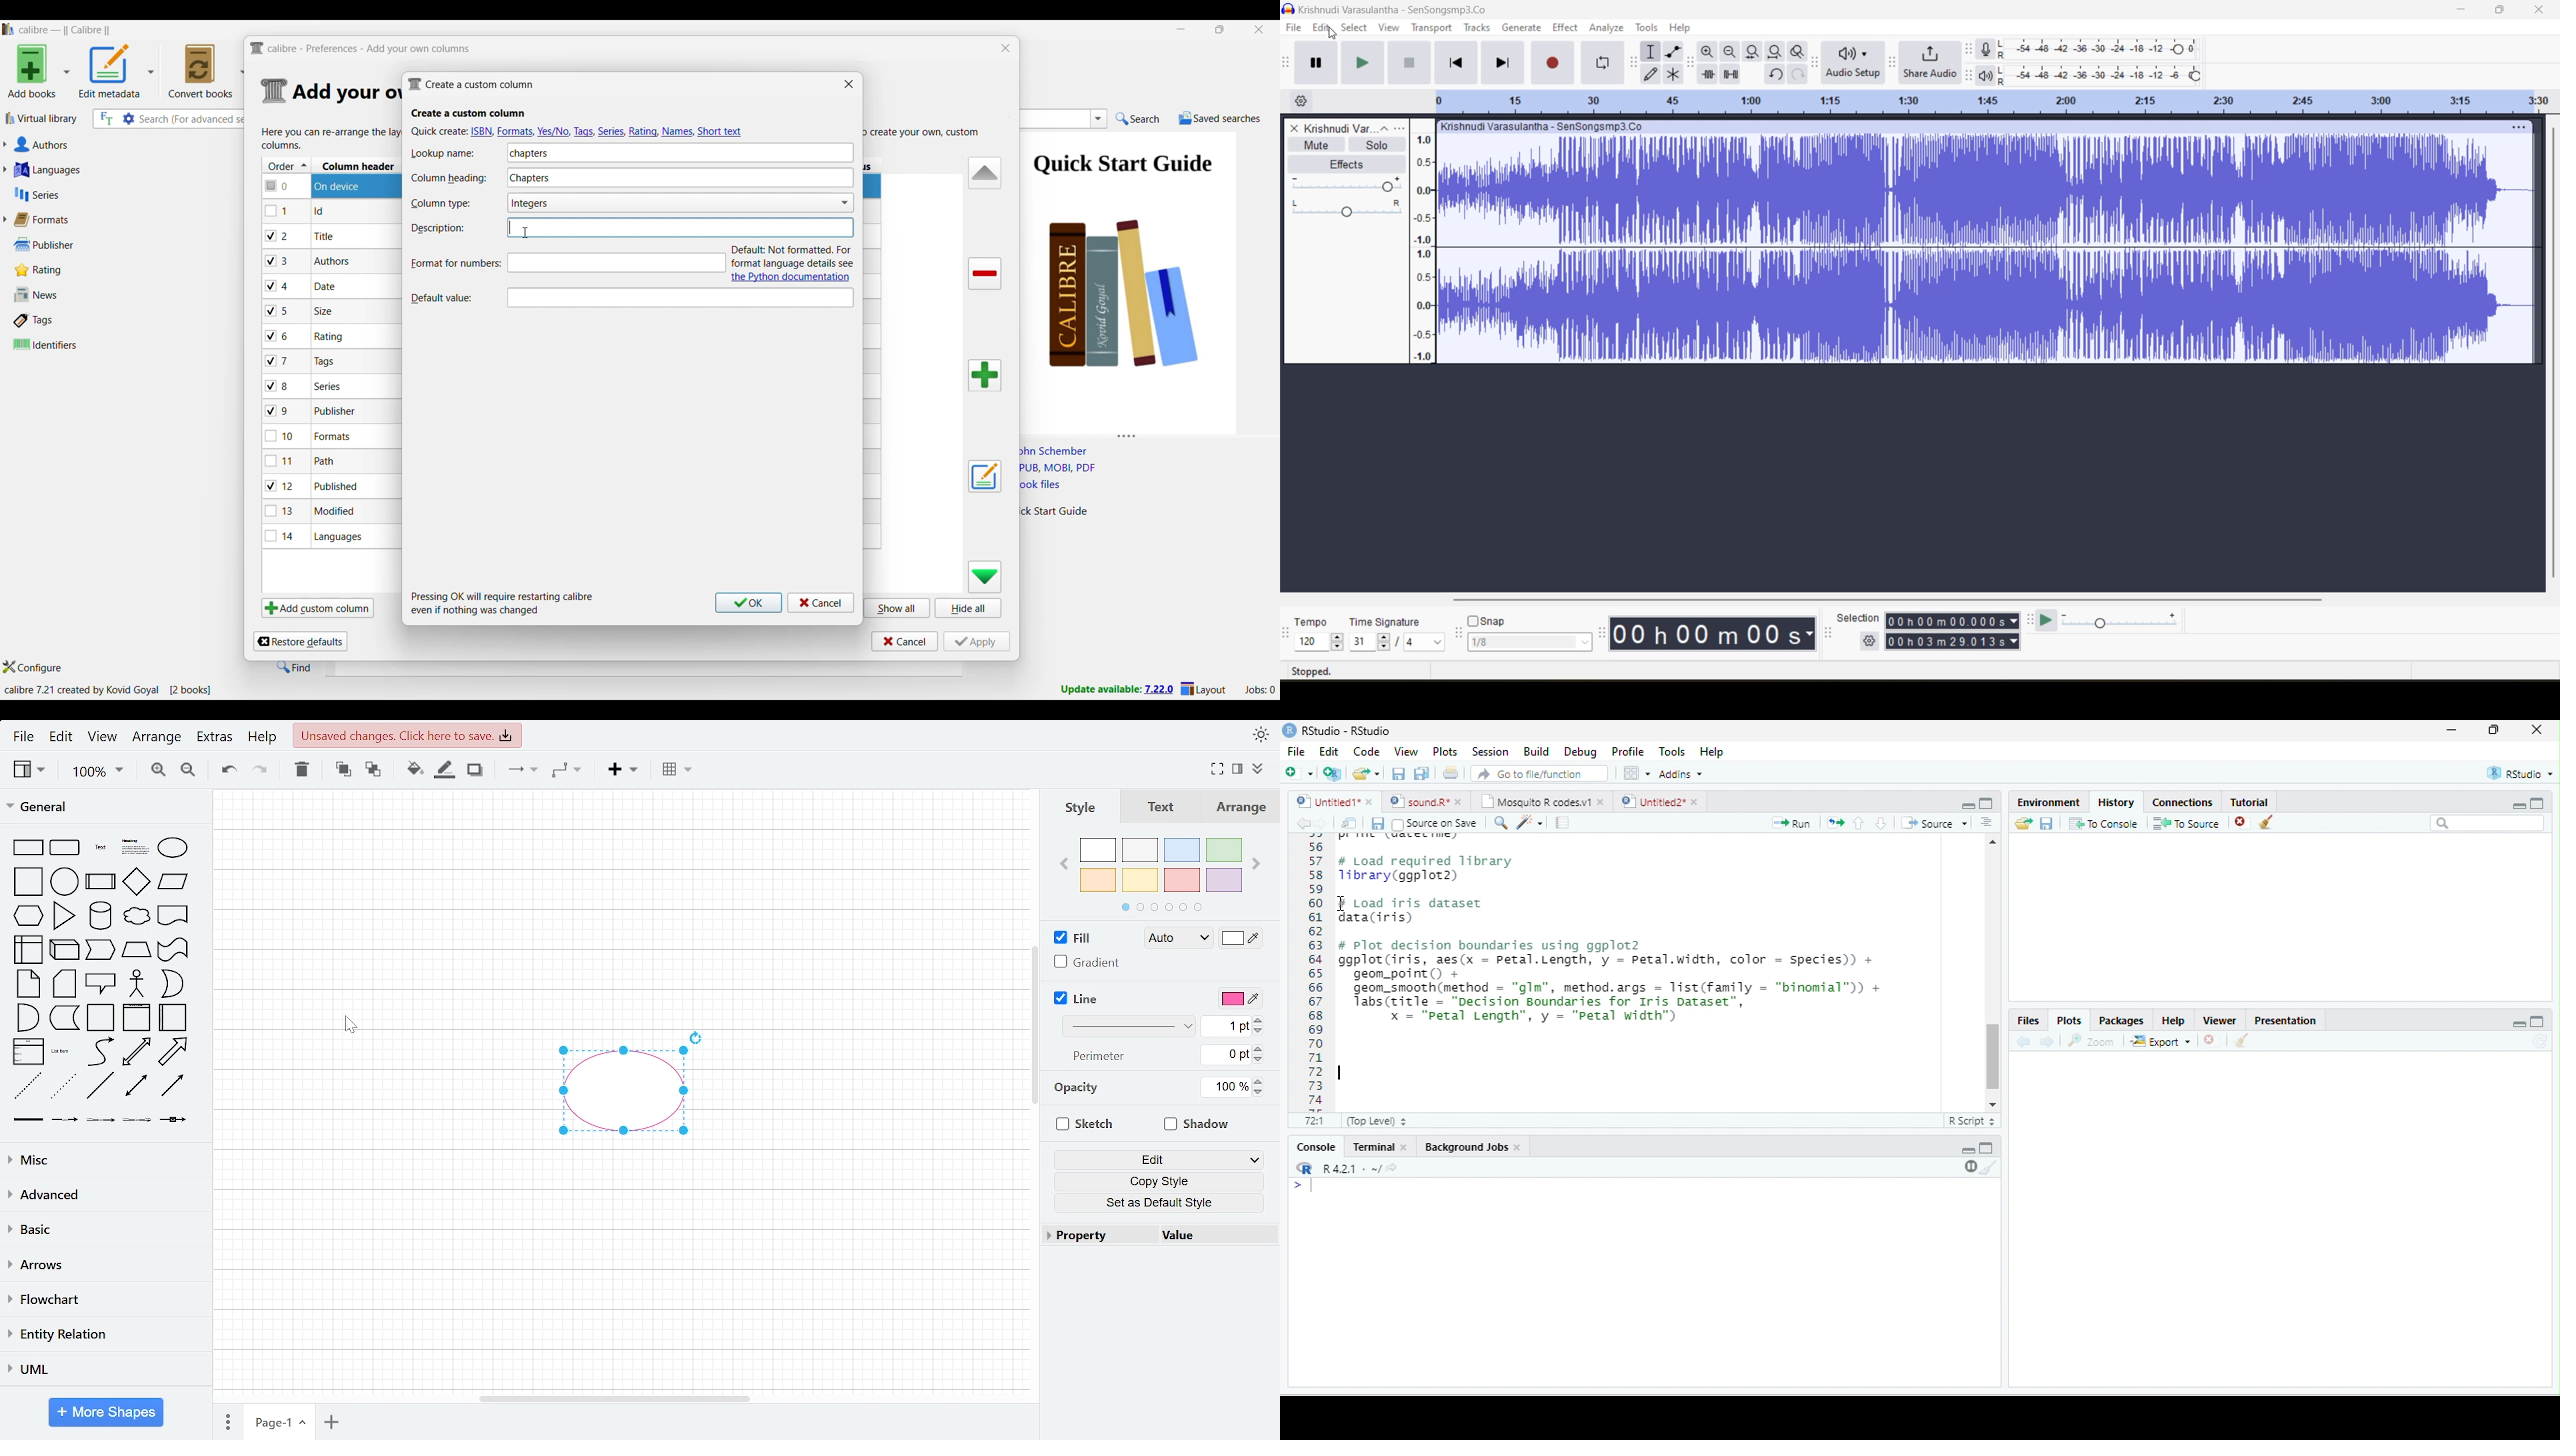 The height and width of the screenshot is (1456, 2576). Describe the element at coordinates (277, 235) in the screenshot. I see `checkbox - 2` at that location.